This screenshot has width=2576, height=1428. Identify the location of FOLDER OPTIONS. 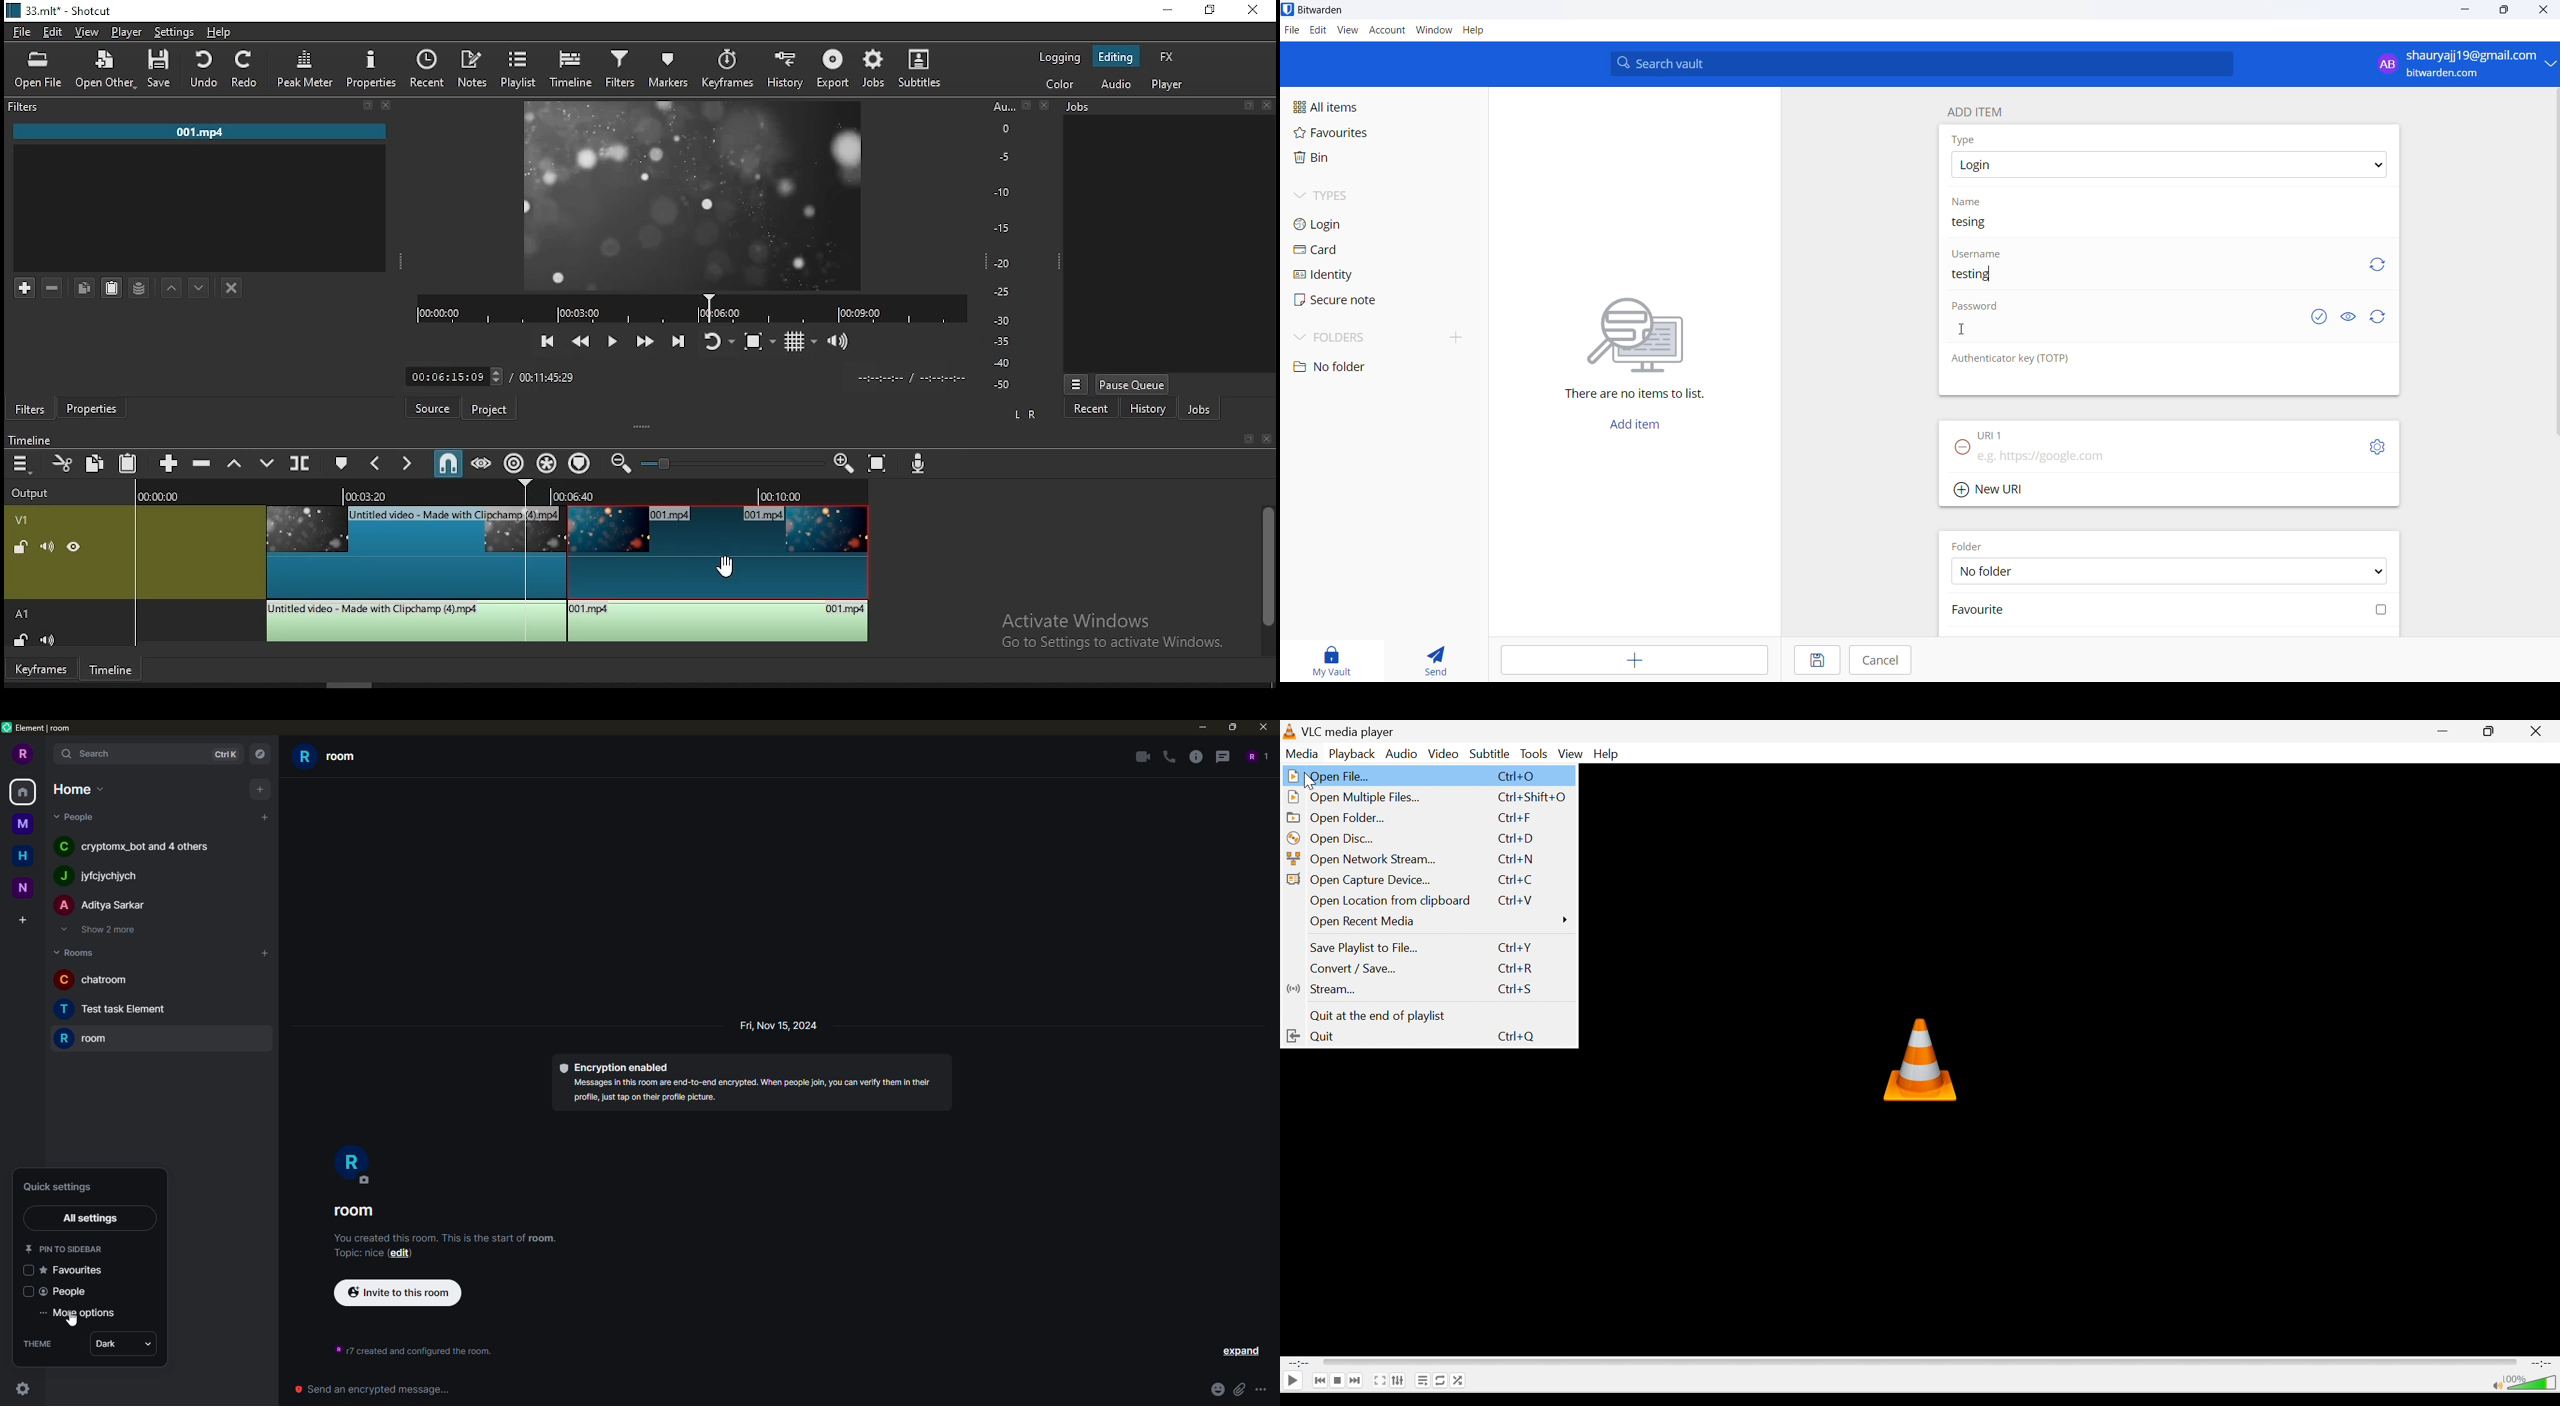
(2175, 571).